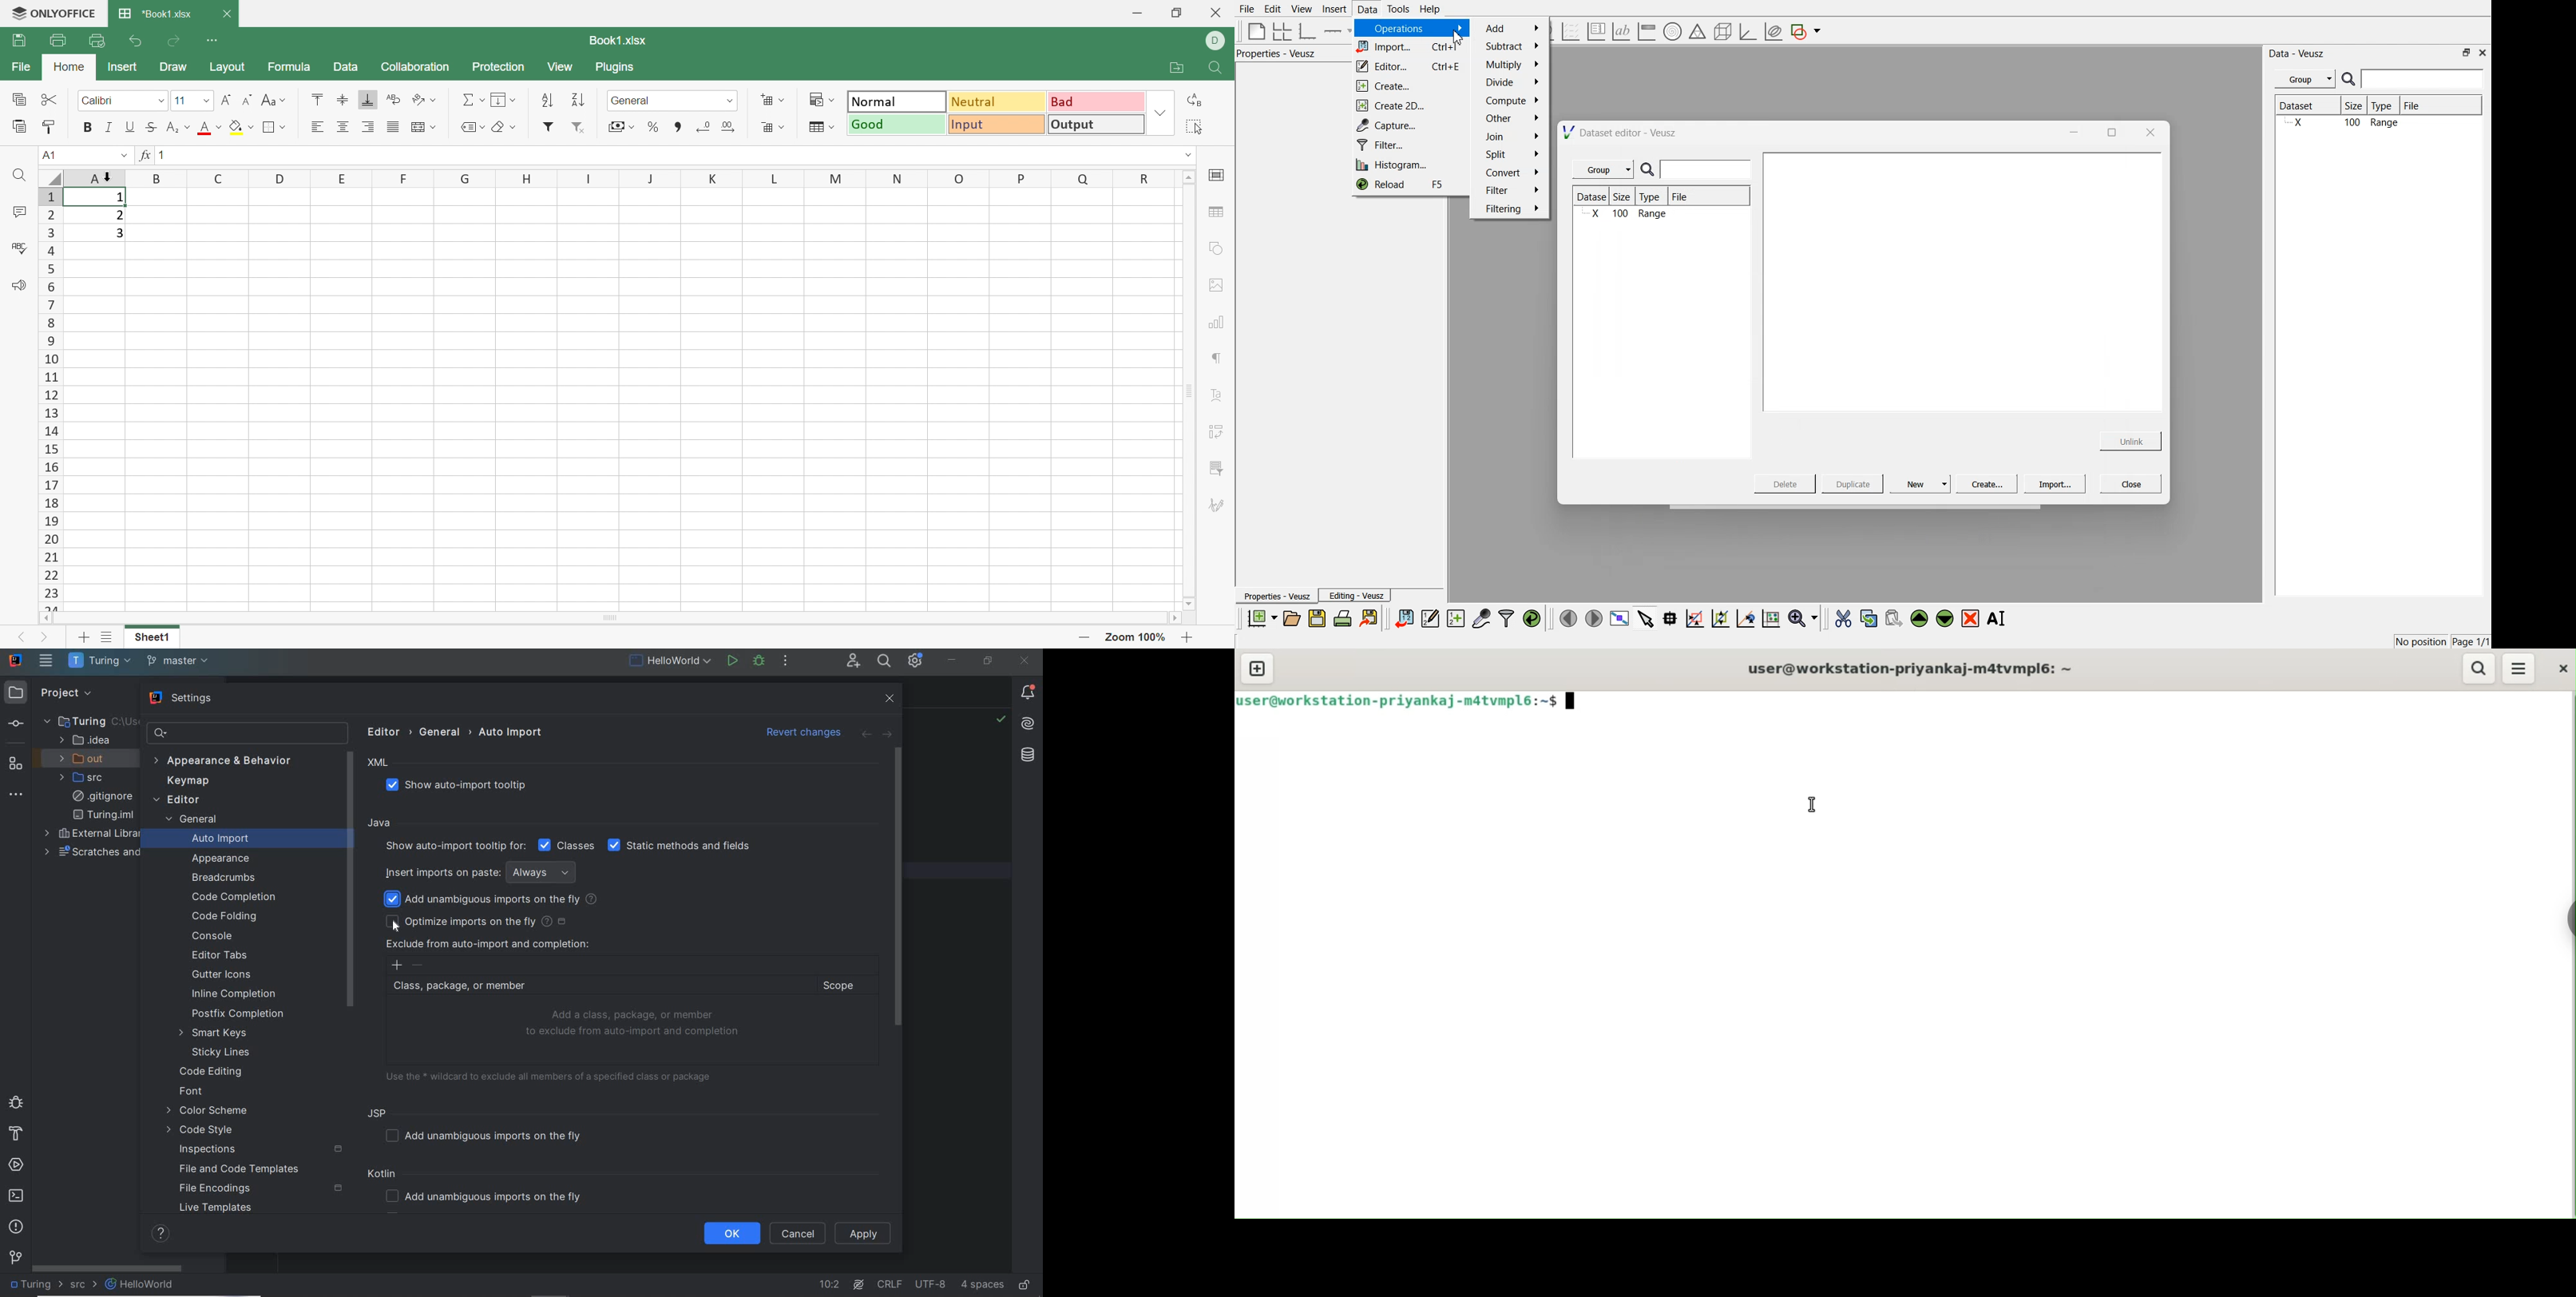 The image size is (2576, 1316). Describe the element at coordinates (897, 124) in the screenshot. I see `Good` at that location.